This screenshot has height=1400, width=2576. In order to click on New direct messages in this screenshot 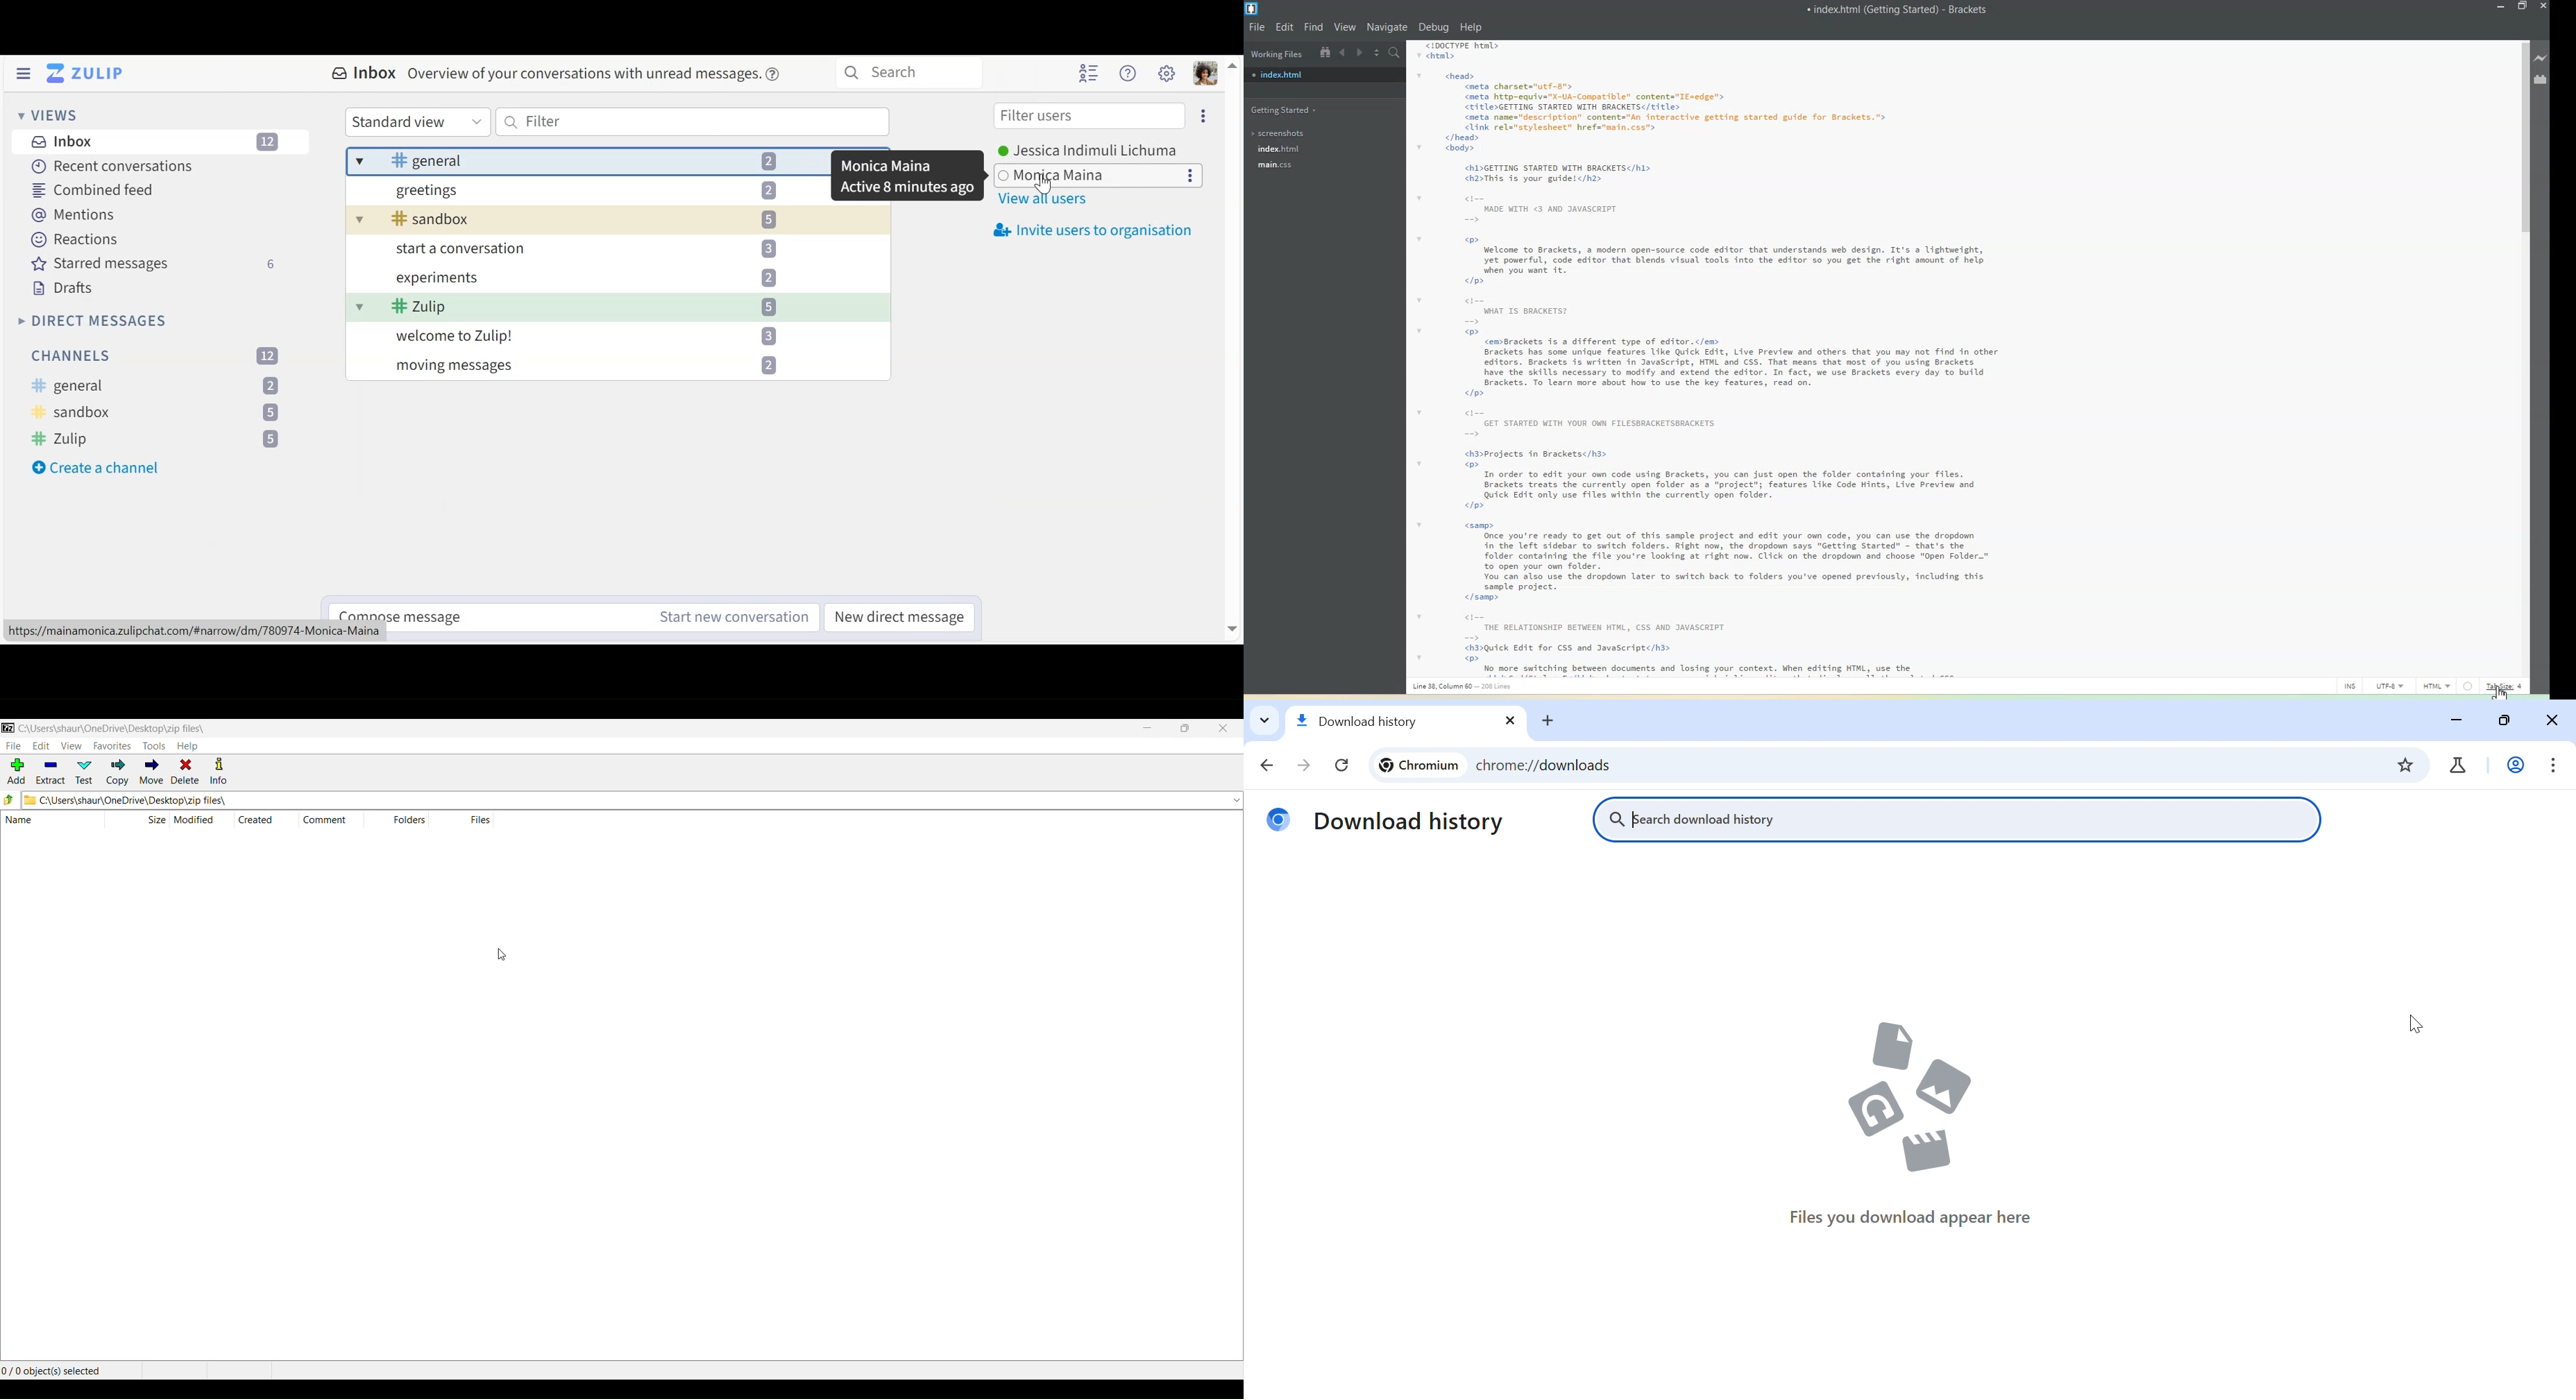, I will do `click(900, 618)`.